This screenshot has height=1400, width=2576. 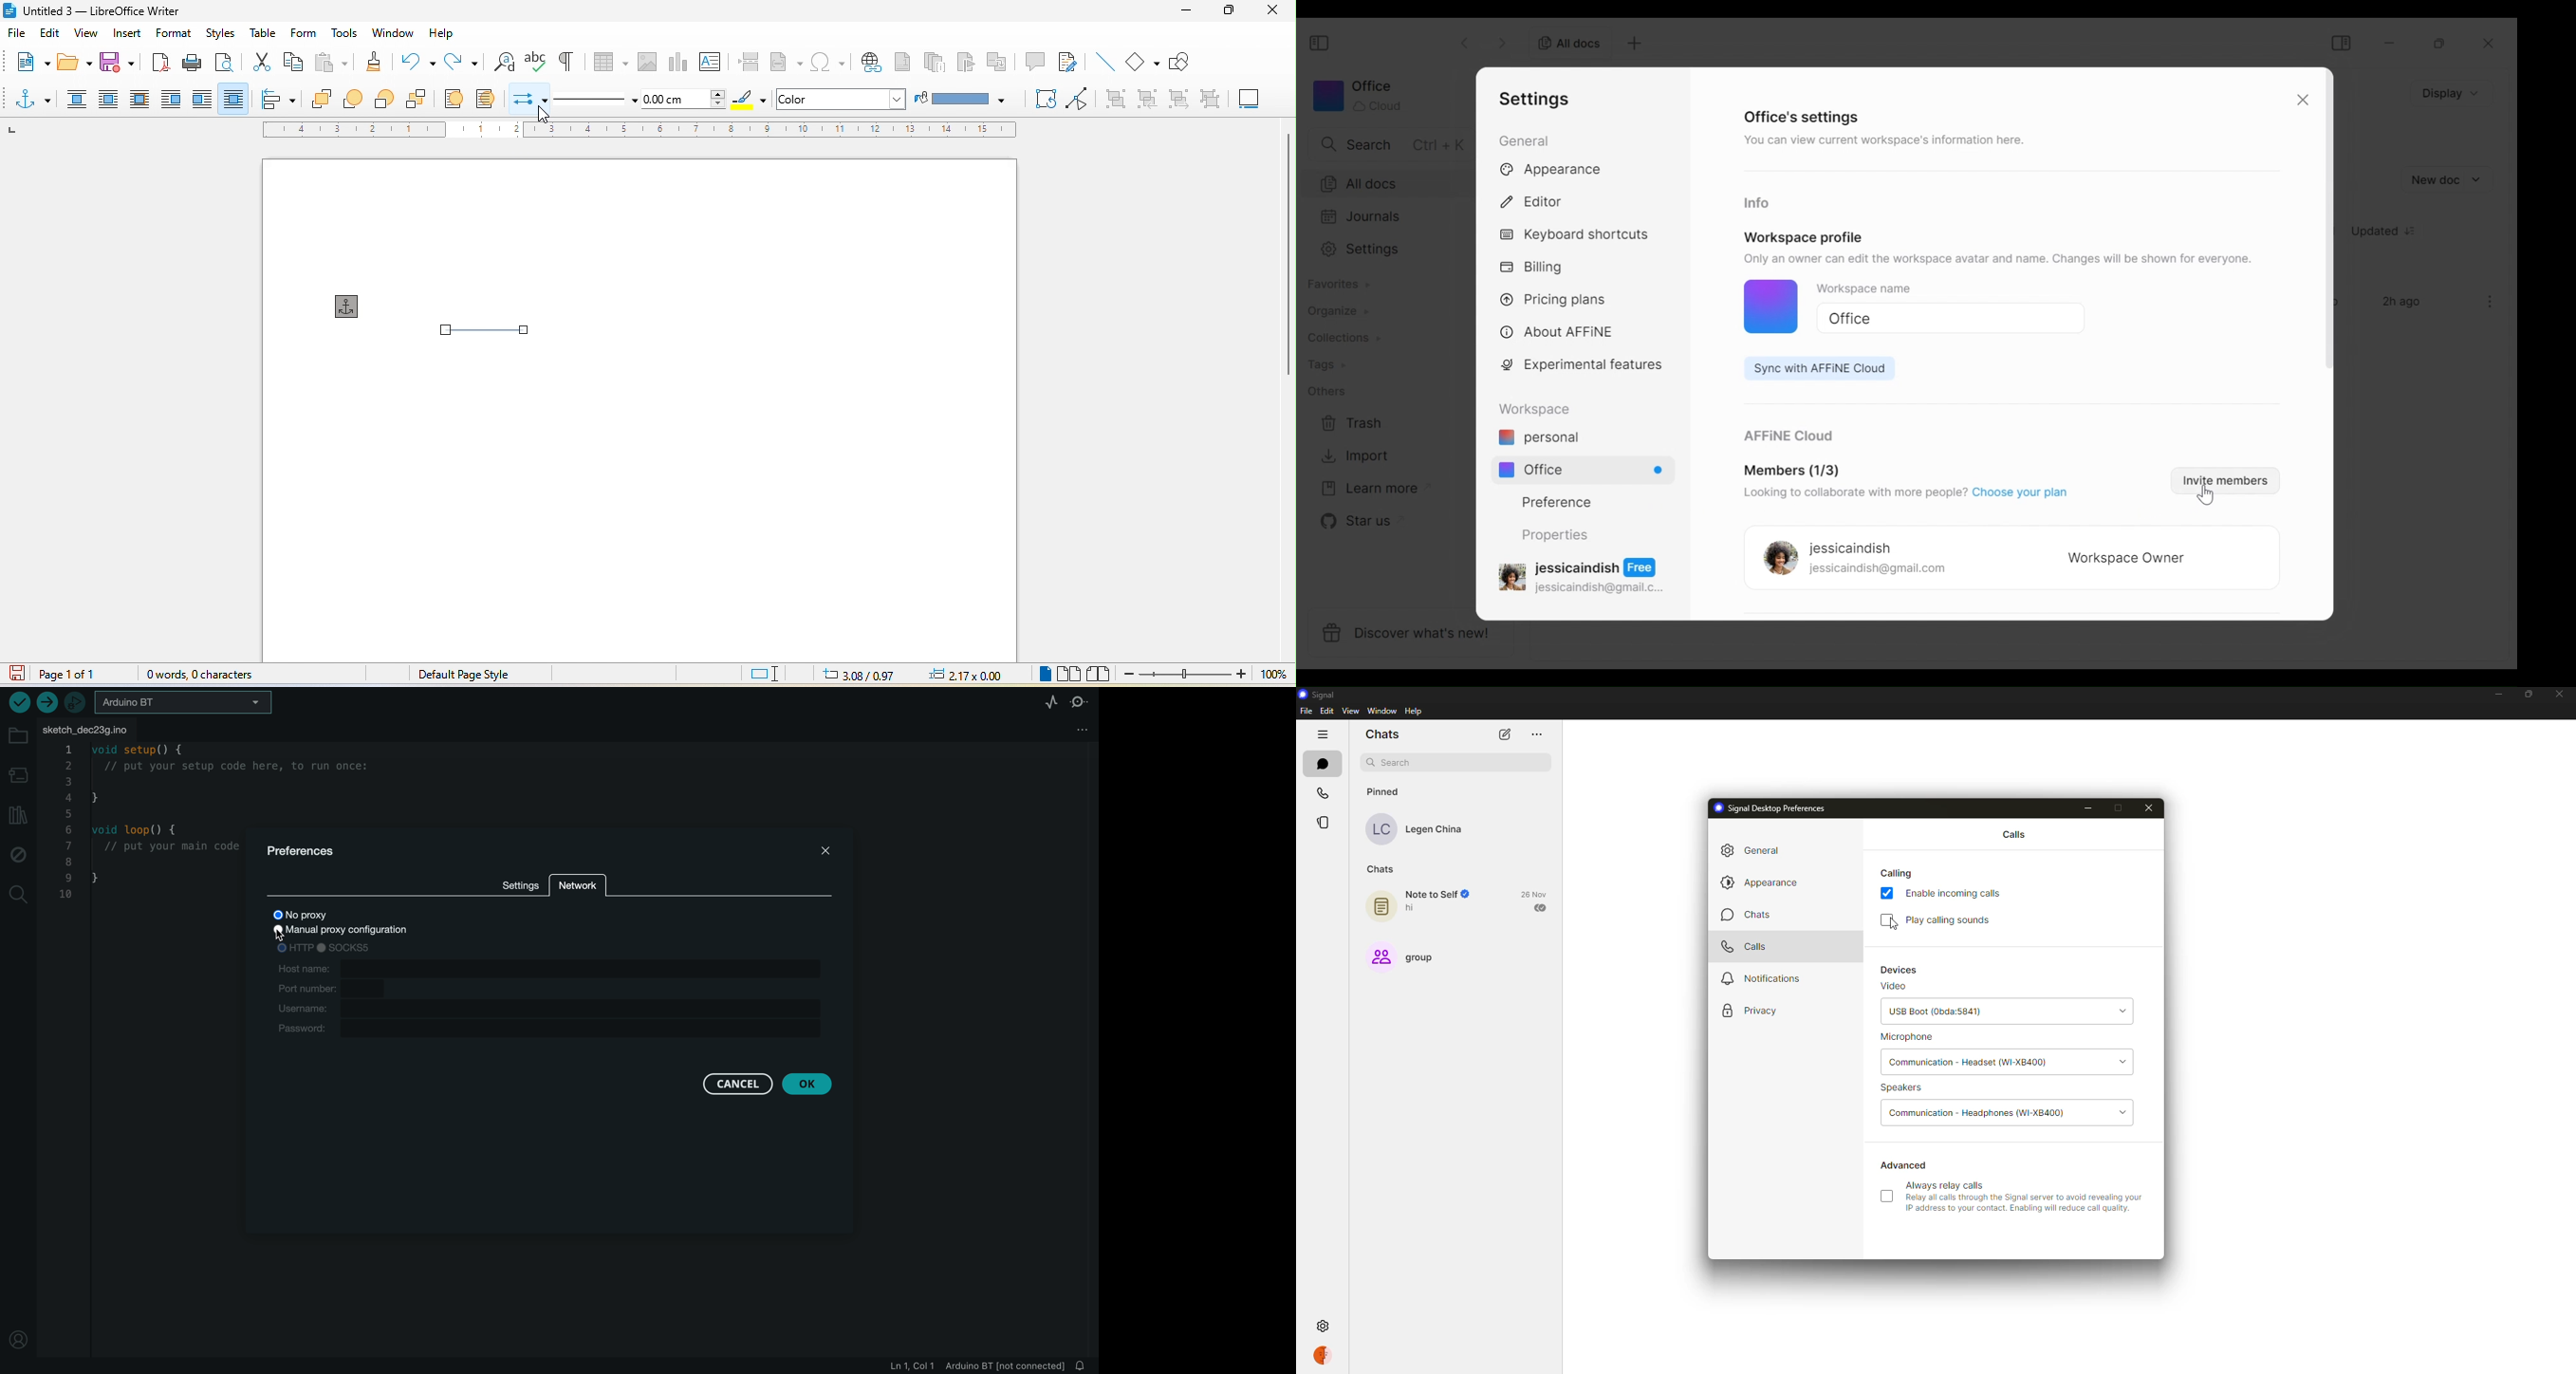 I want to click on toggle point edit mode, so click(x=1084, y=98).